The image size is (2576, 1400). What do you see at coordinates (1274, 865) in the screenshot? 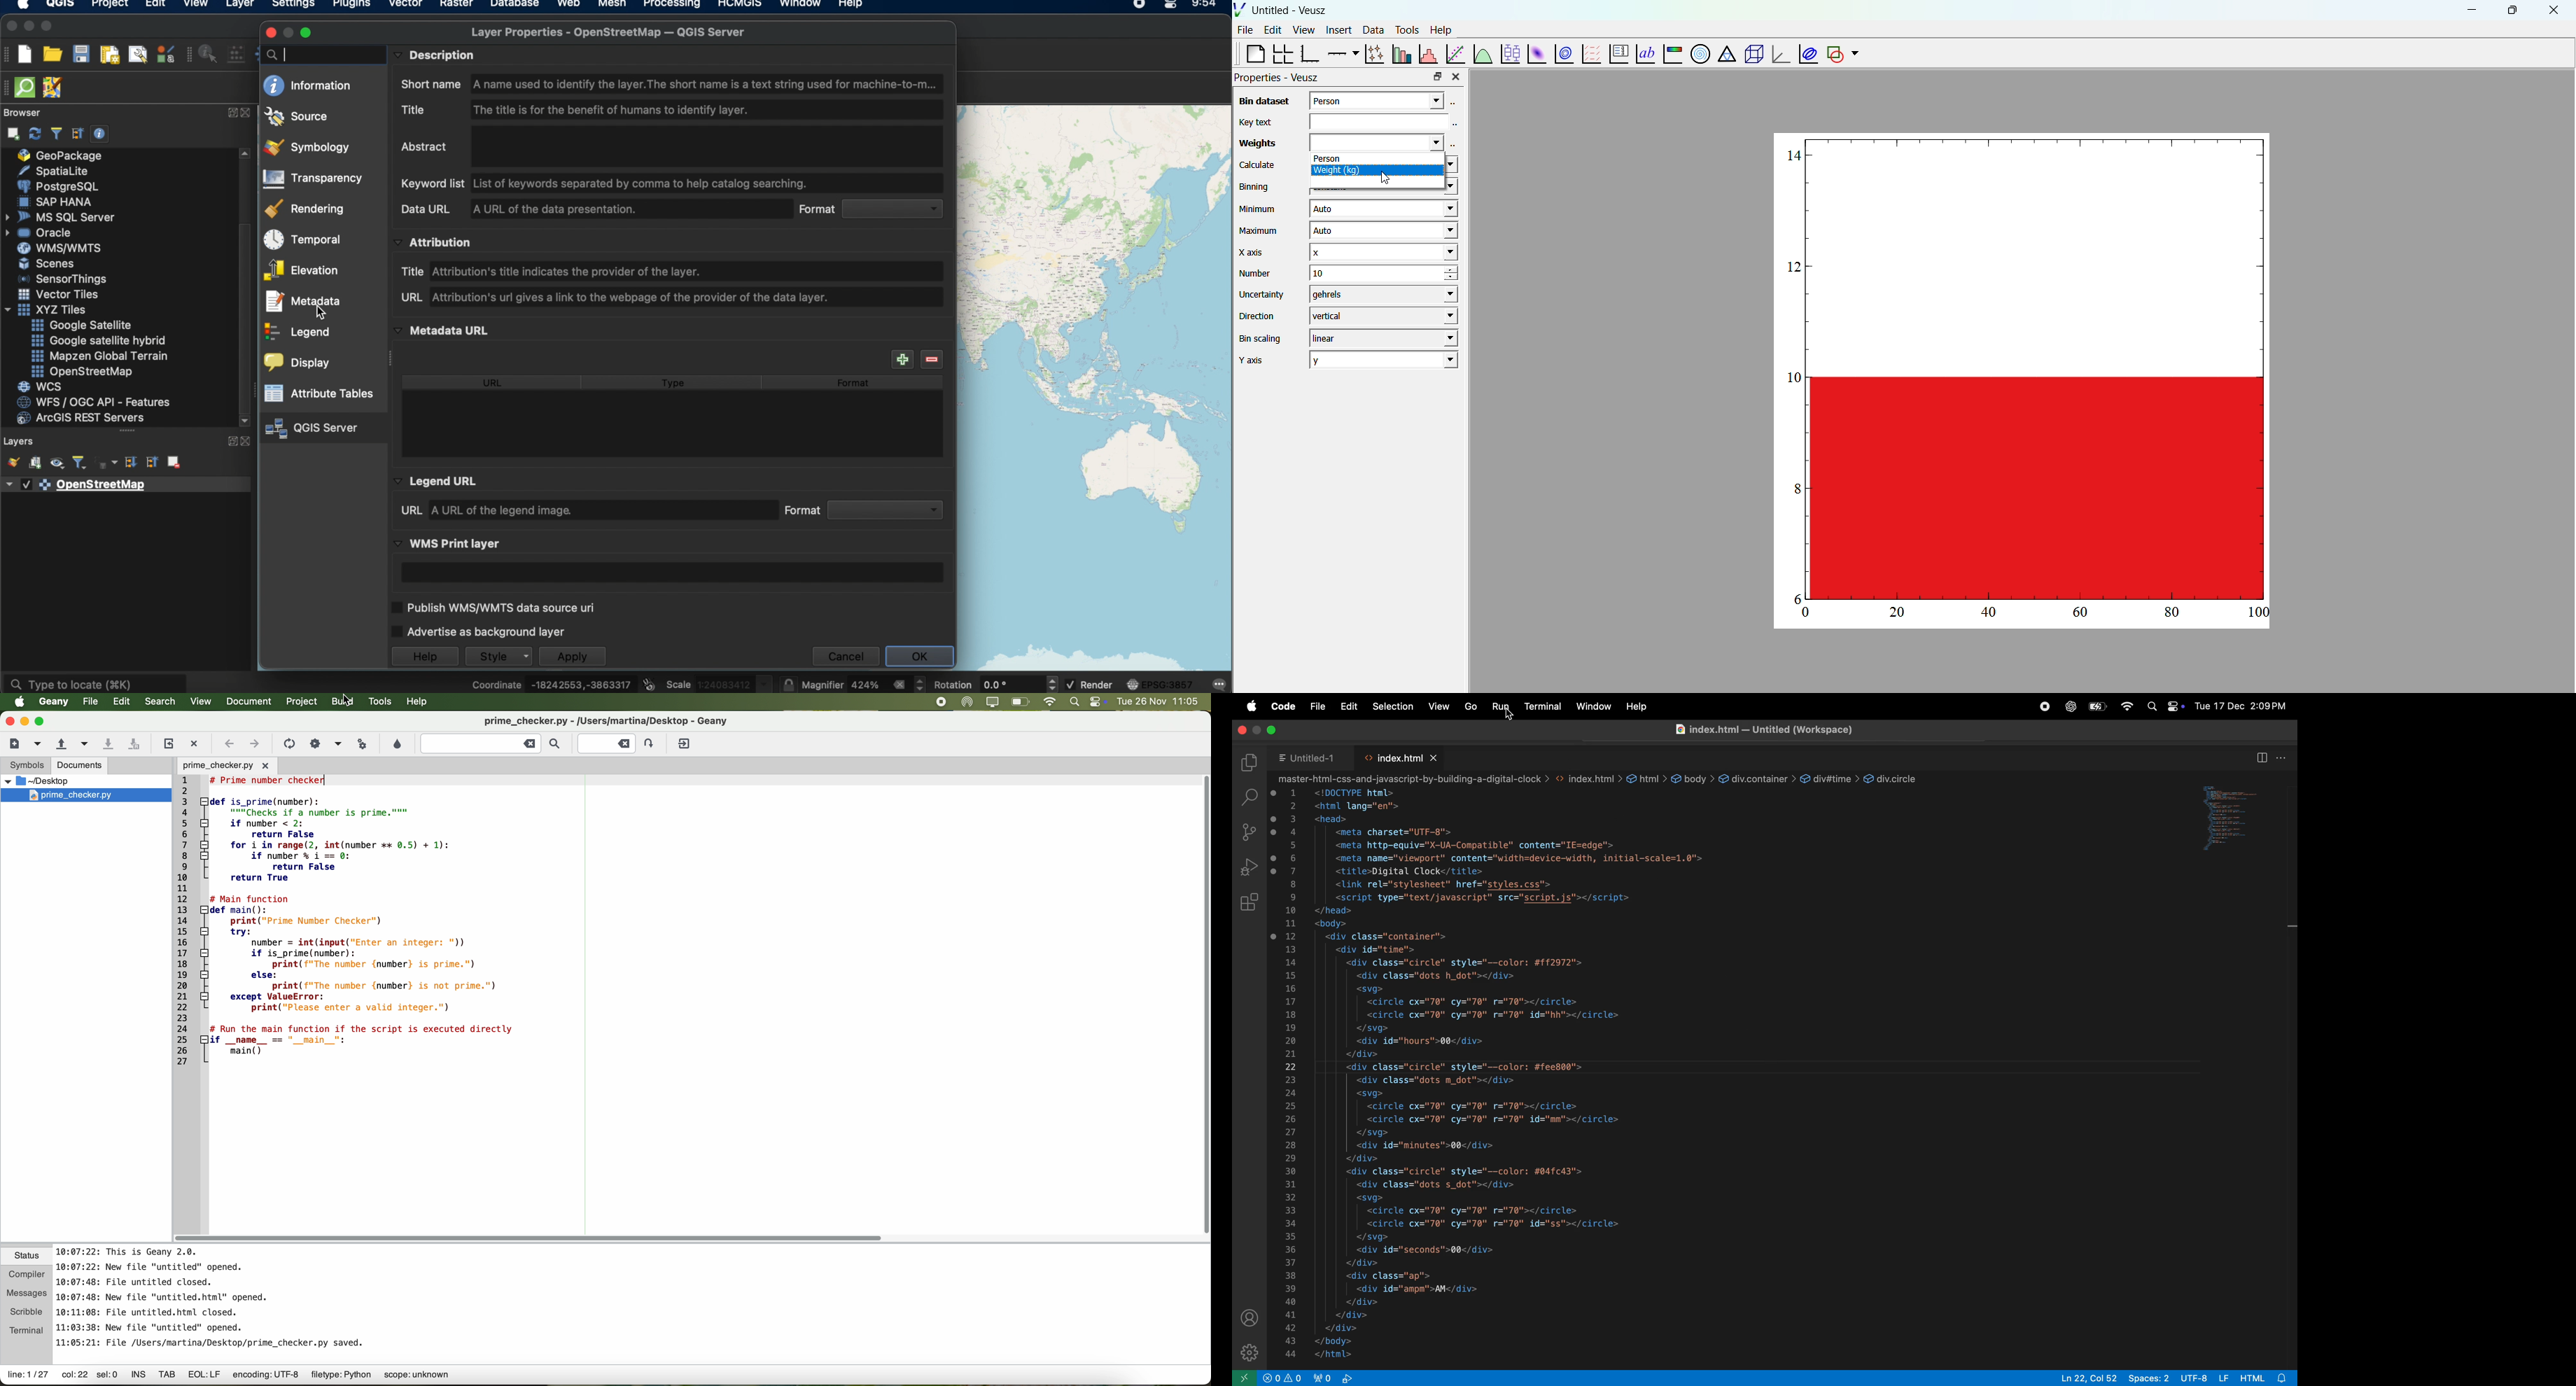
I see `breakpoints` at bounding box center [1274, 865].